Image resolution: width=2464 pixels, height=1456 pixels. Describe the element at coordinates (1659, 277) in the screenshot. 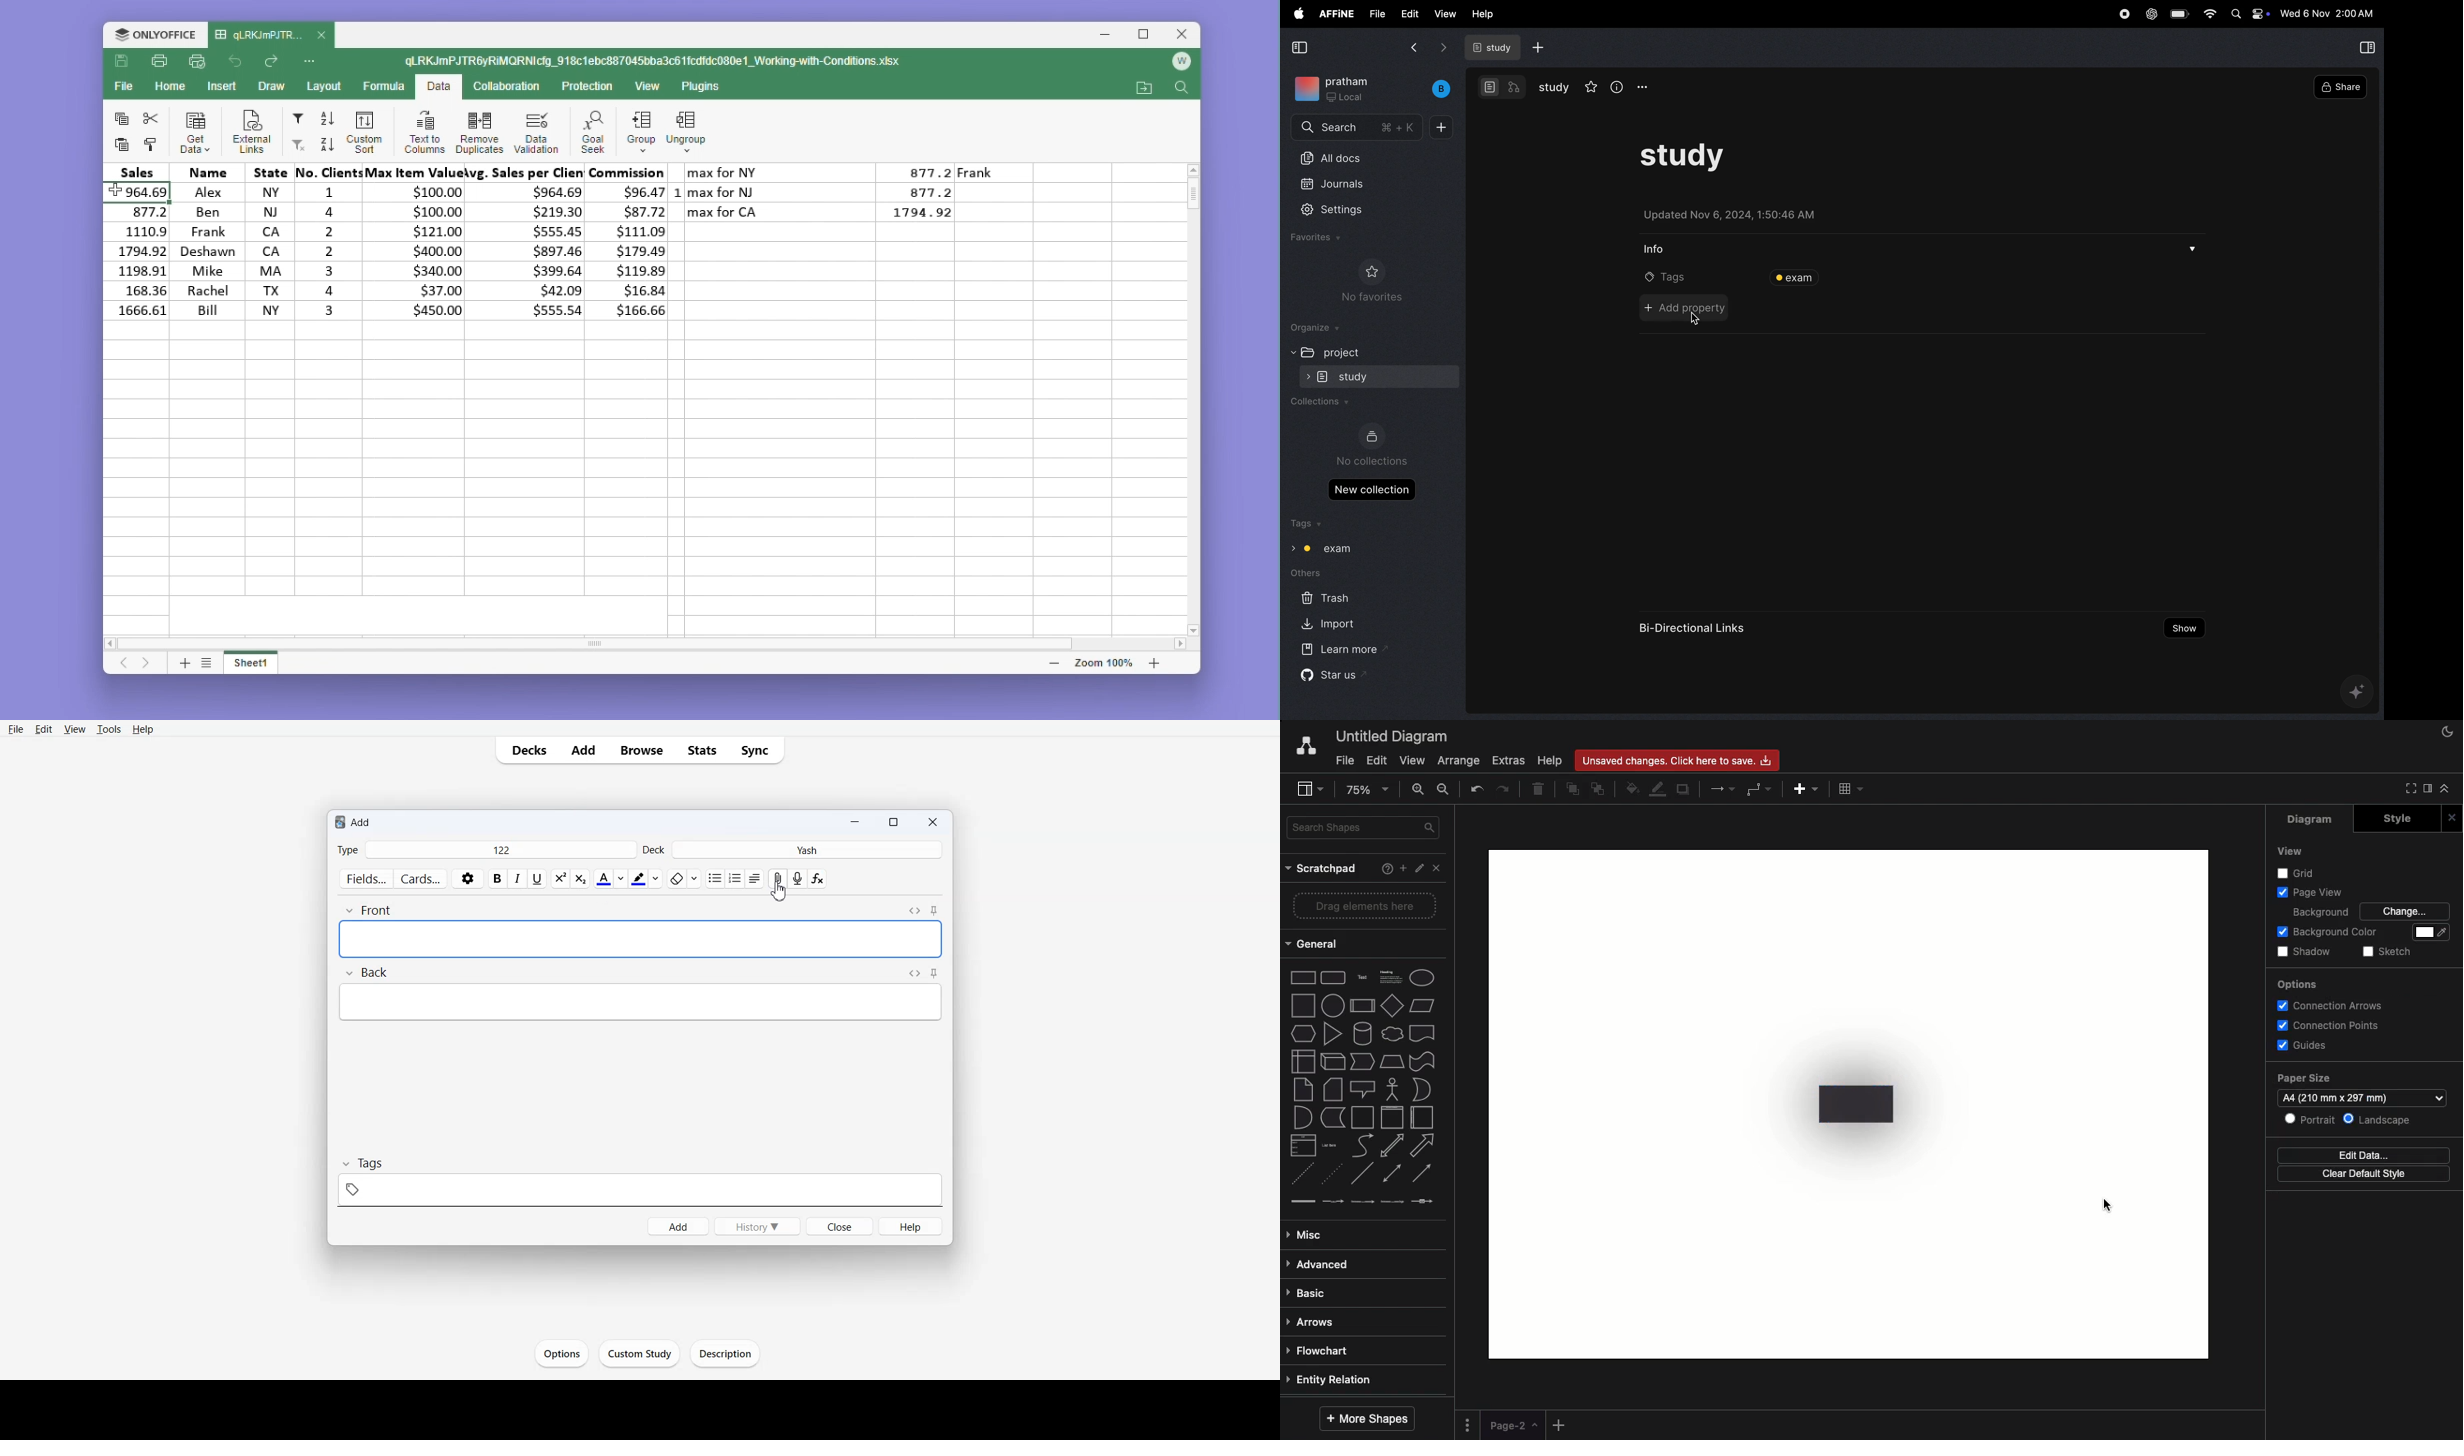

I see `tags` at that location.